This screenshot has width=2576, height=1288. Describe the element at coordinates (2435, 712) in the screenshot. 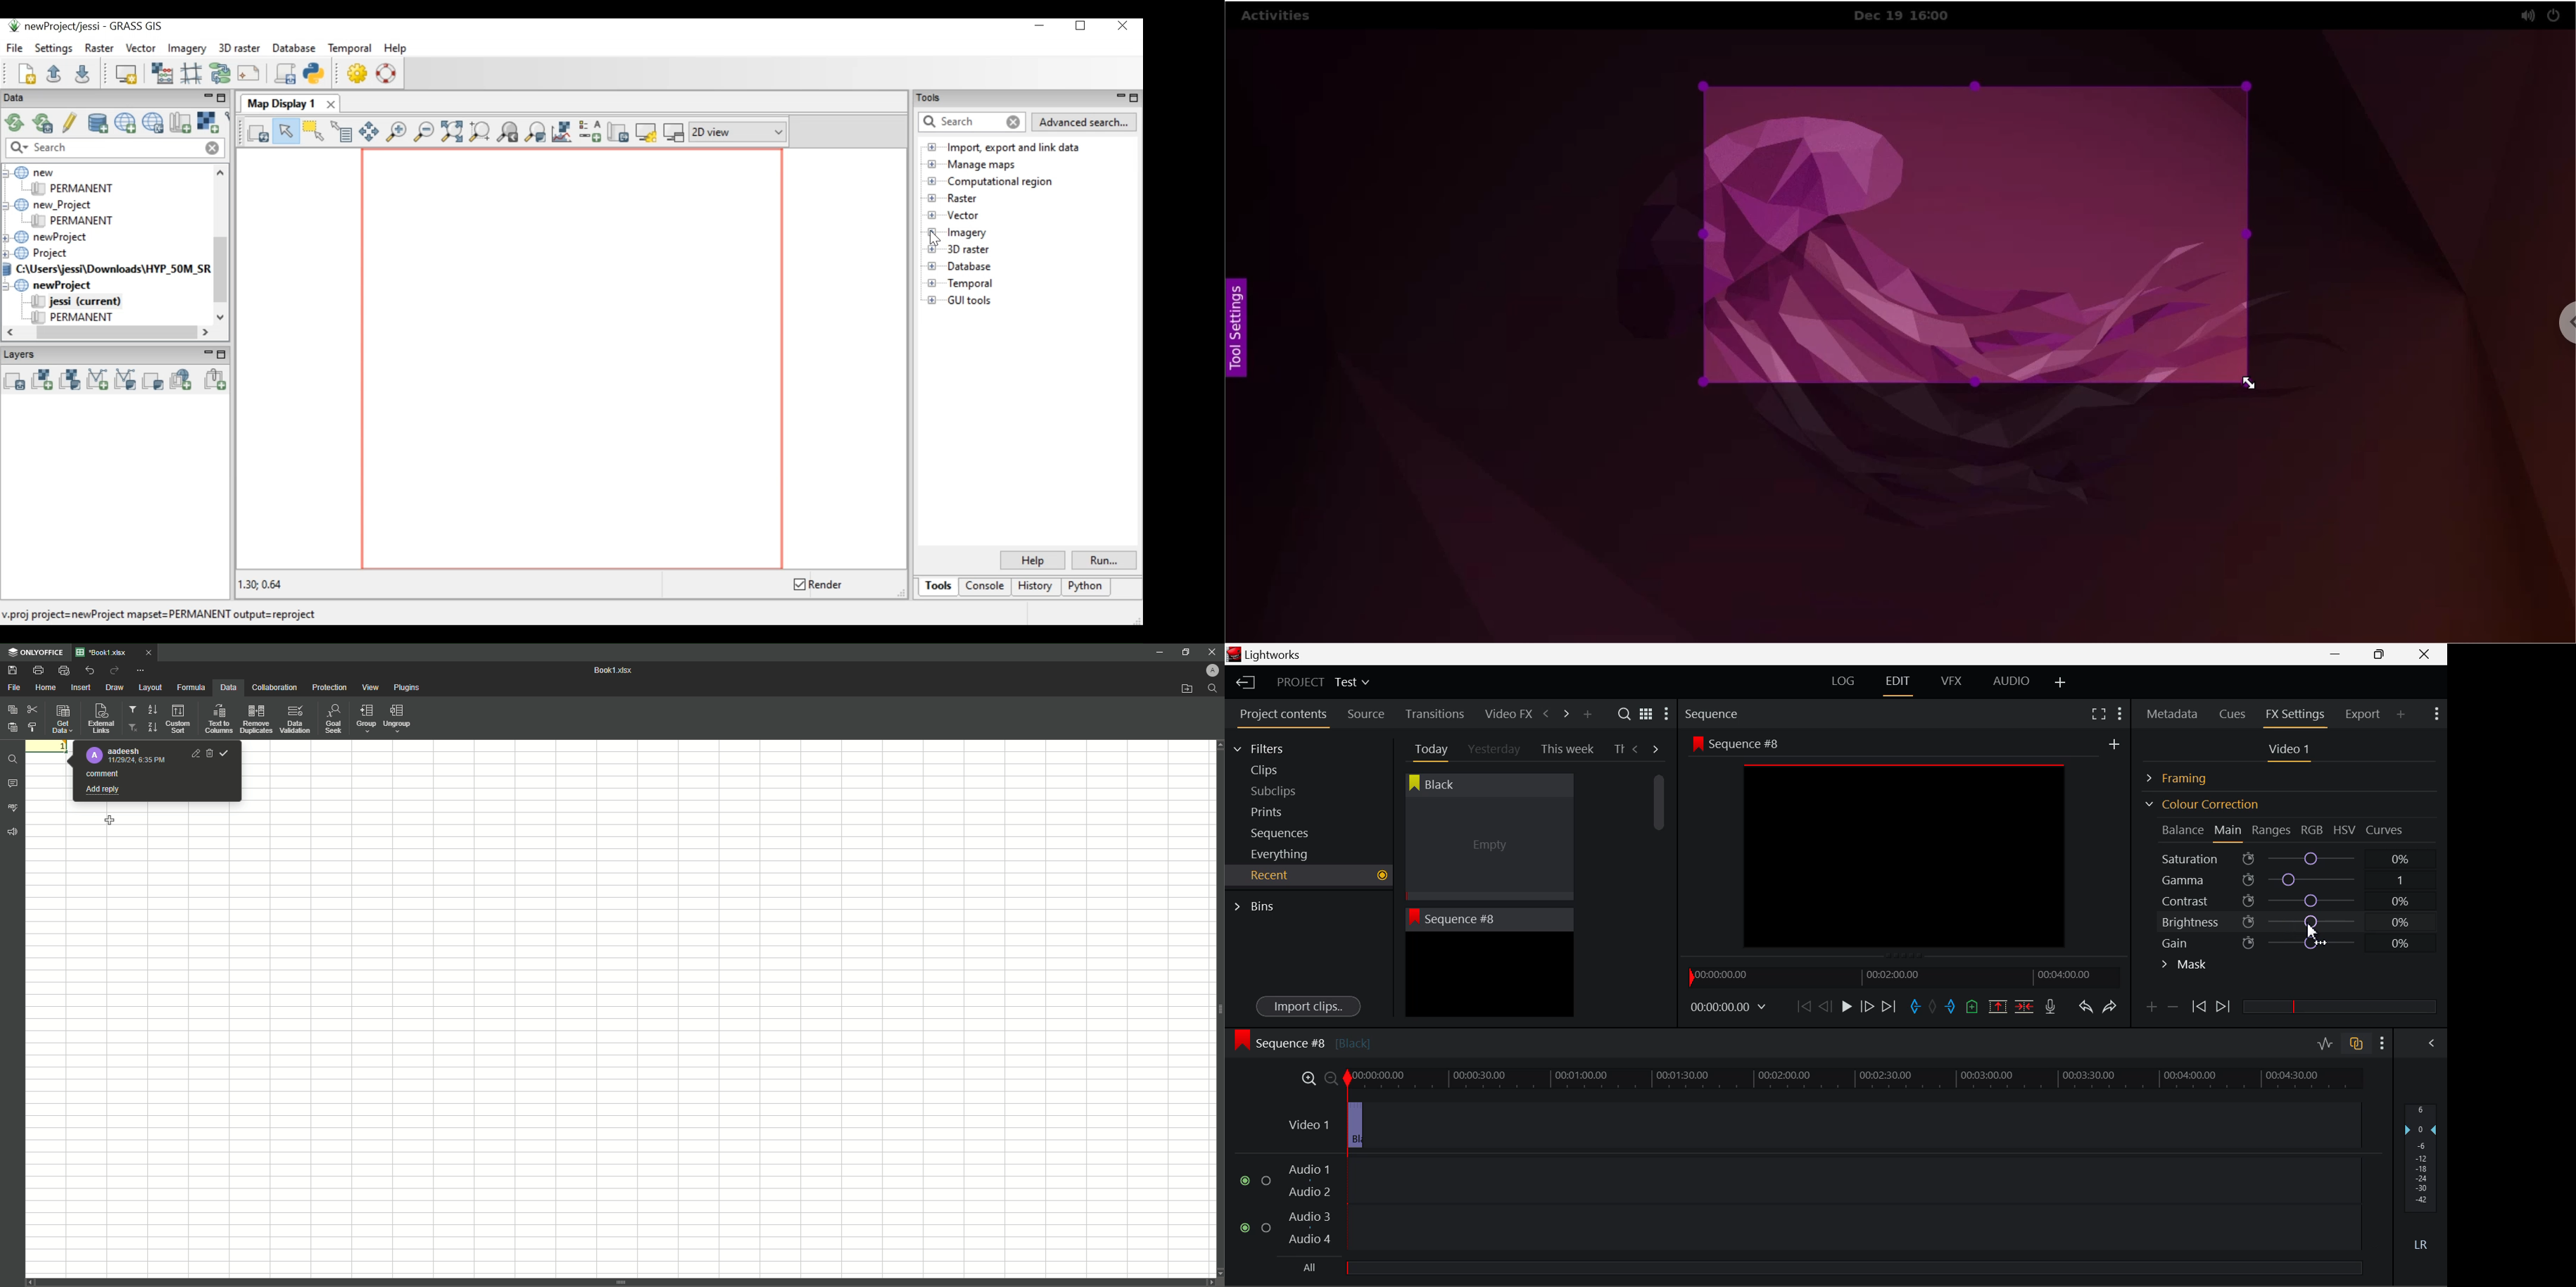

I see `Show Settings` at that location.